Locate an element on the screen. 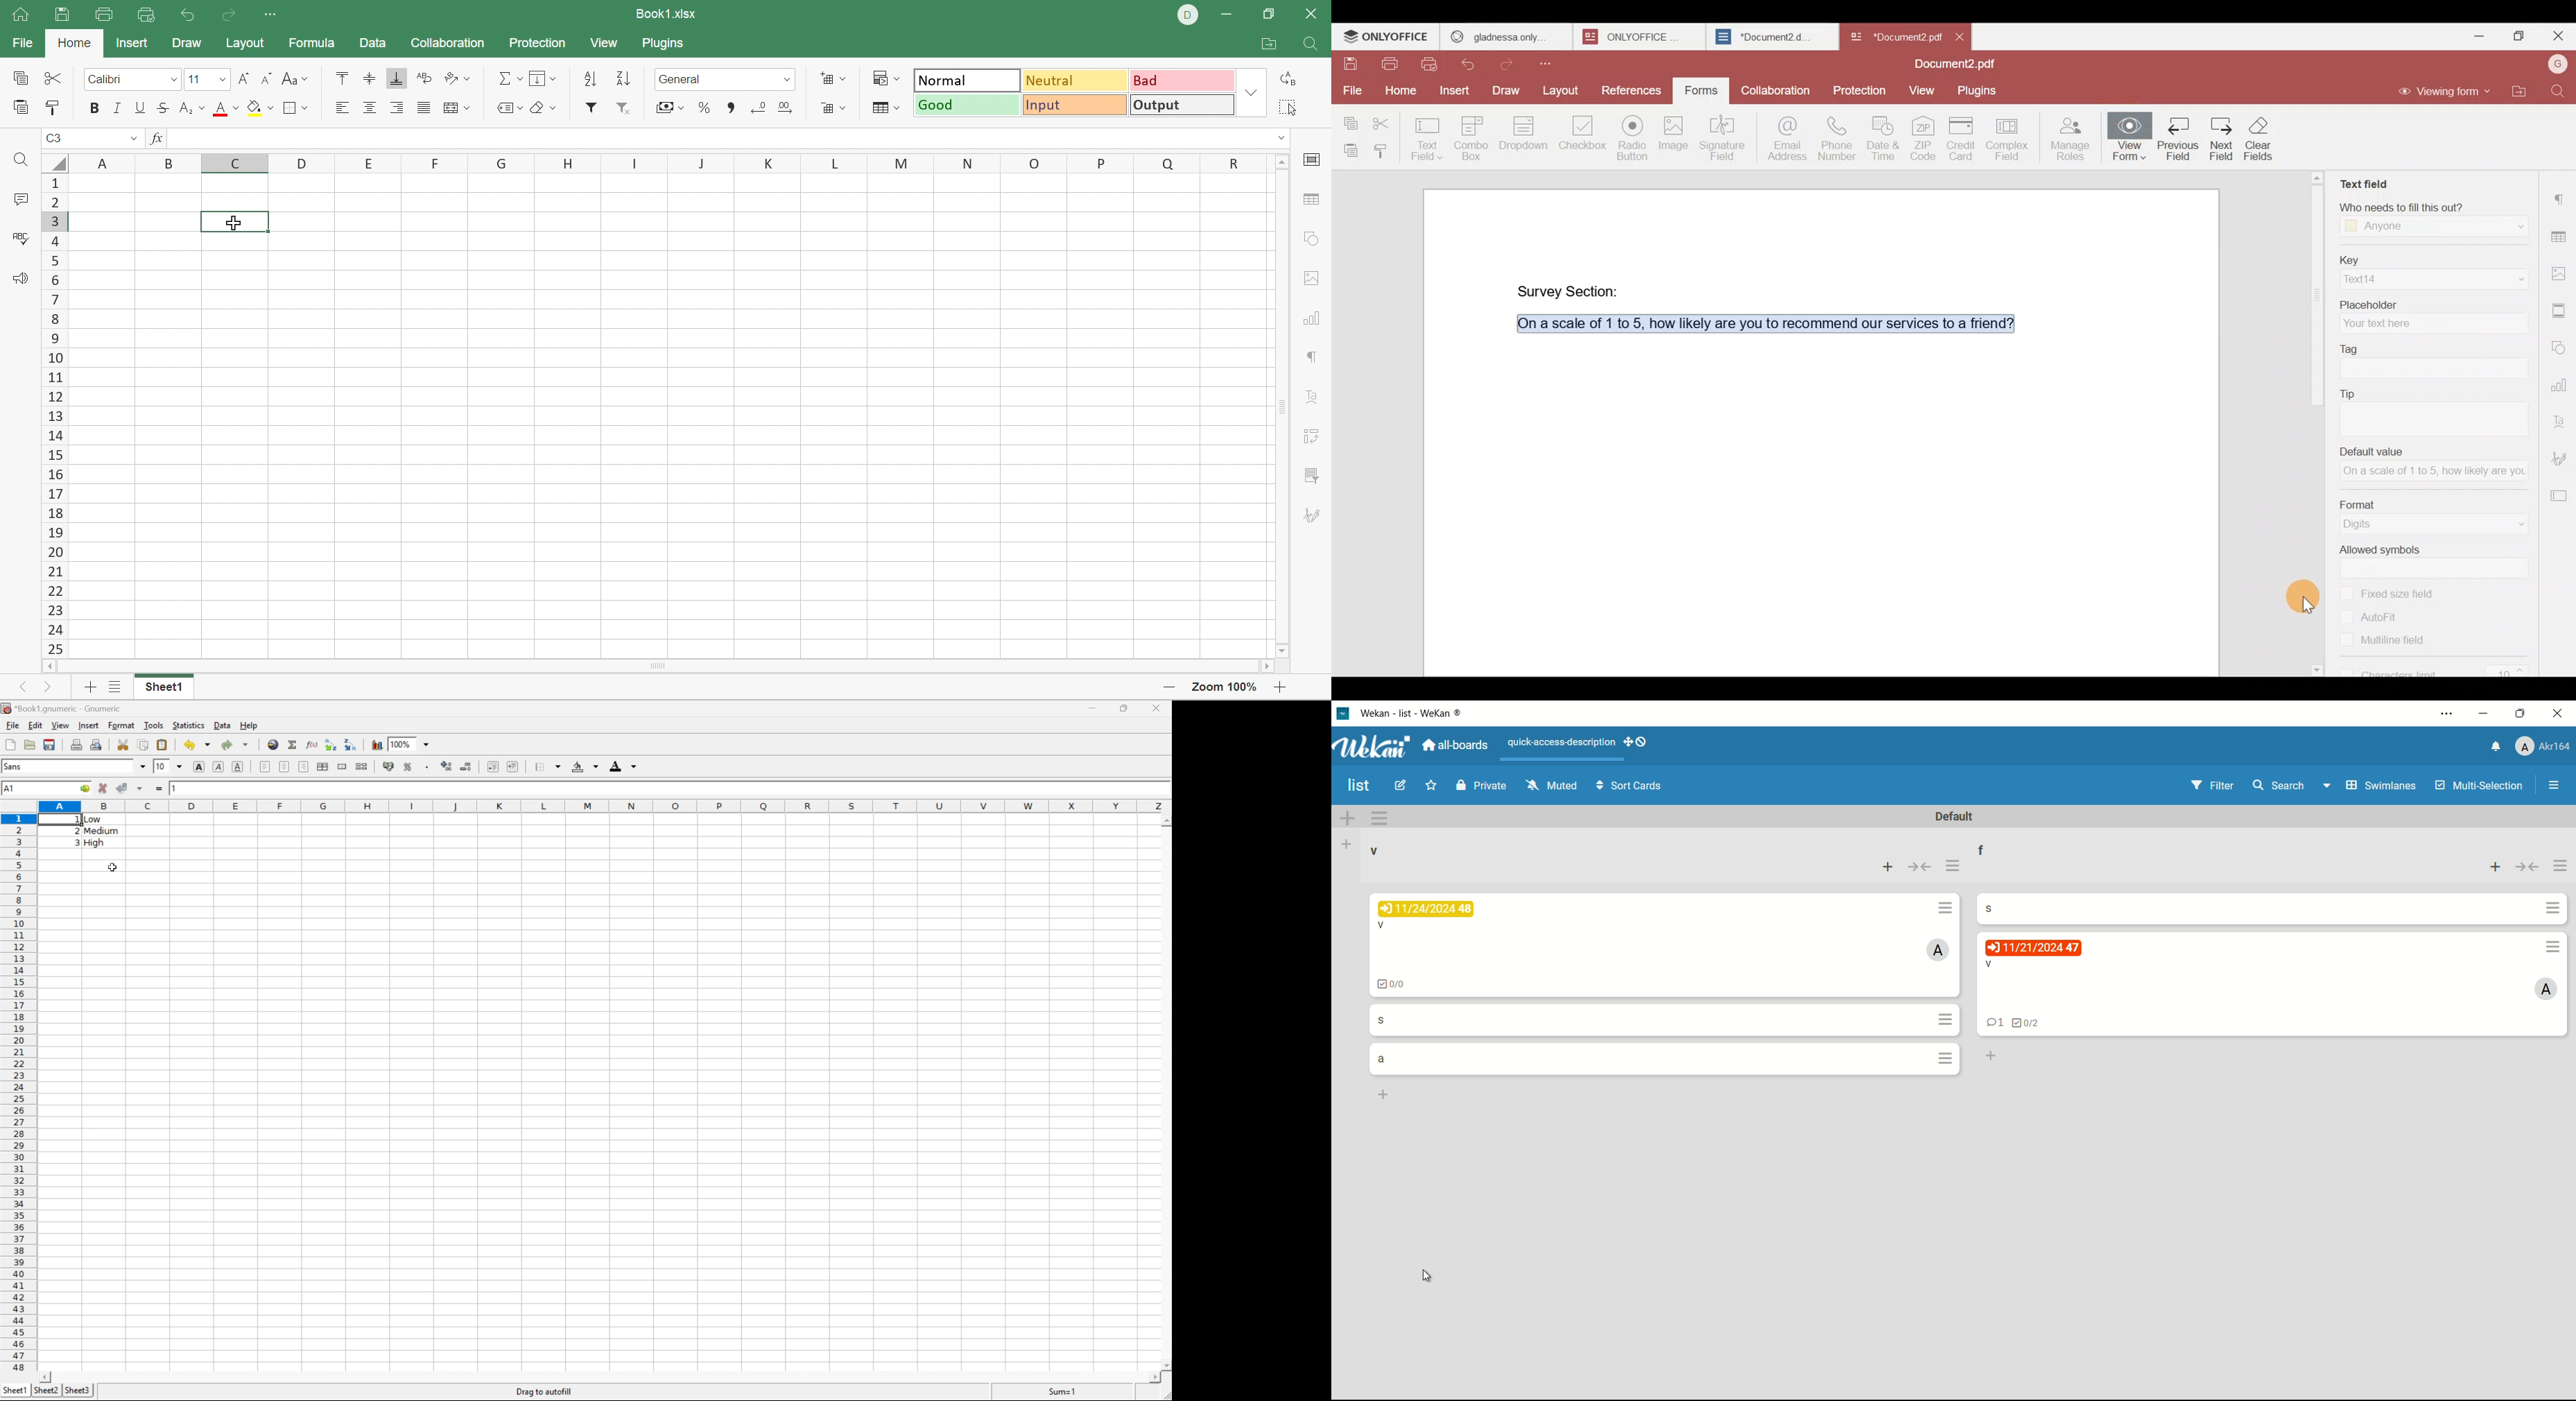 The image size is (2576, 1428). Undo is located at coordinates (1471, 65).